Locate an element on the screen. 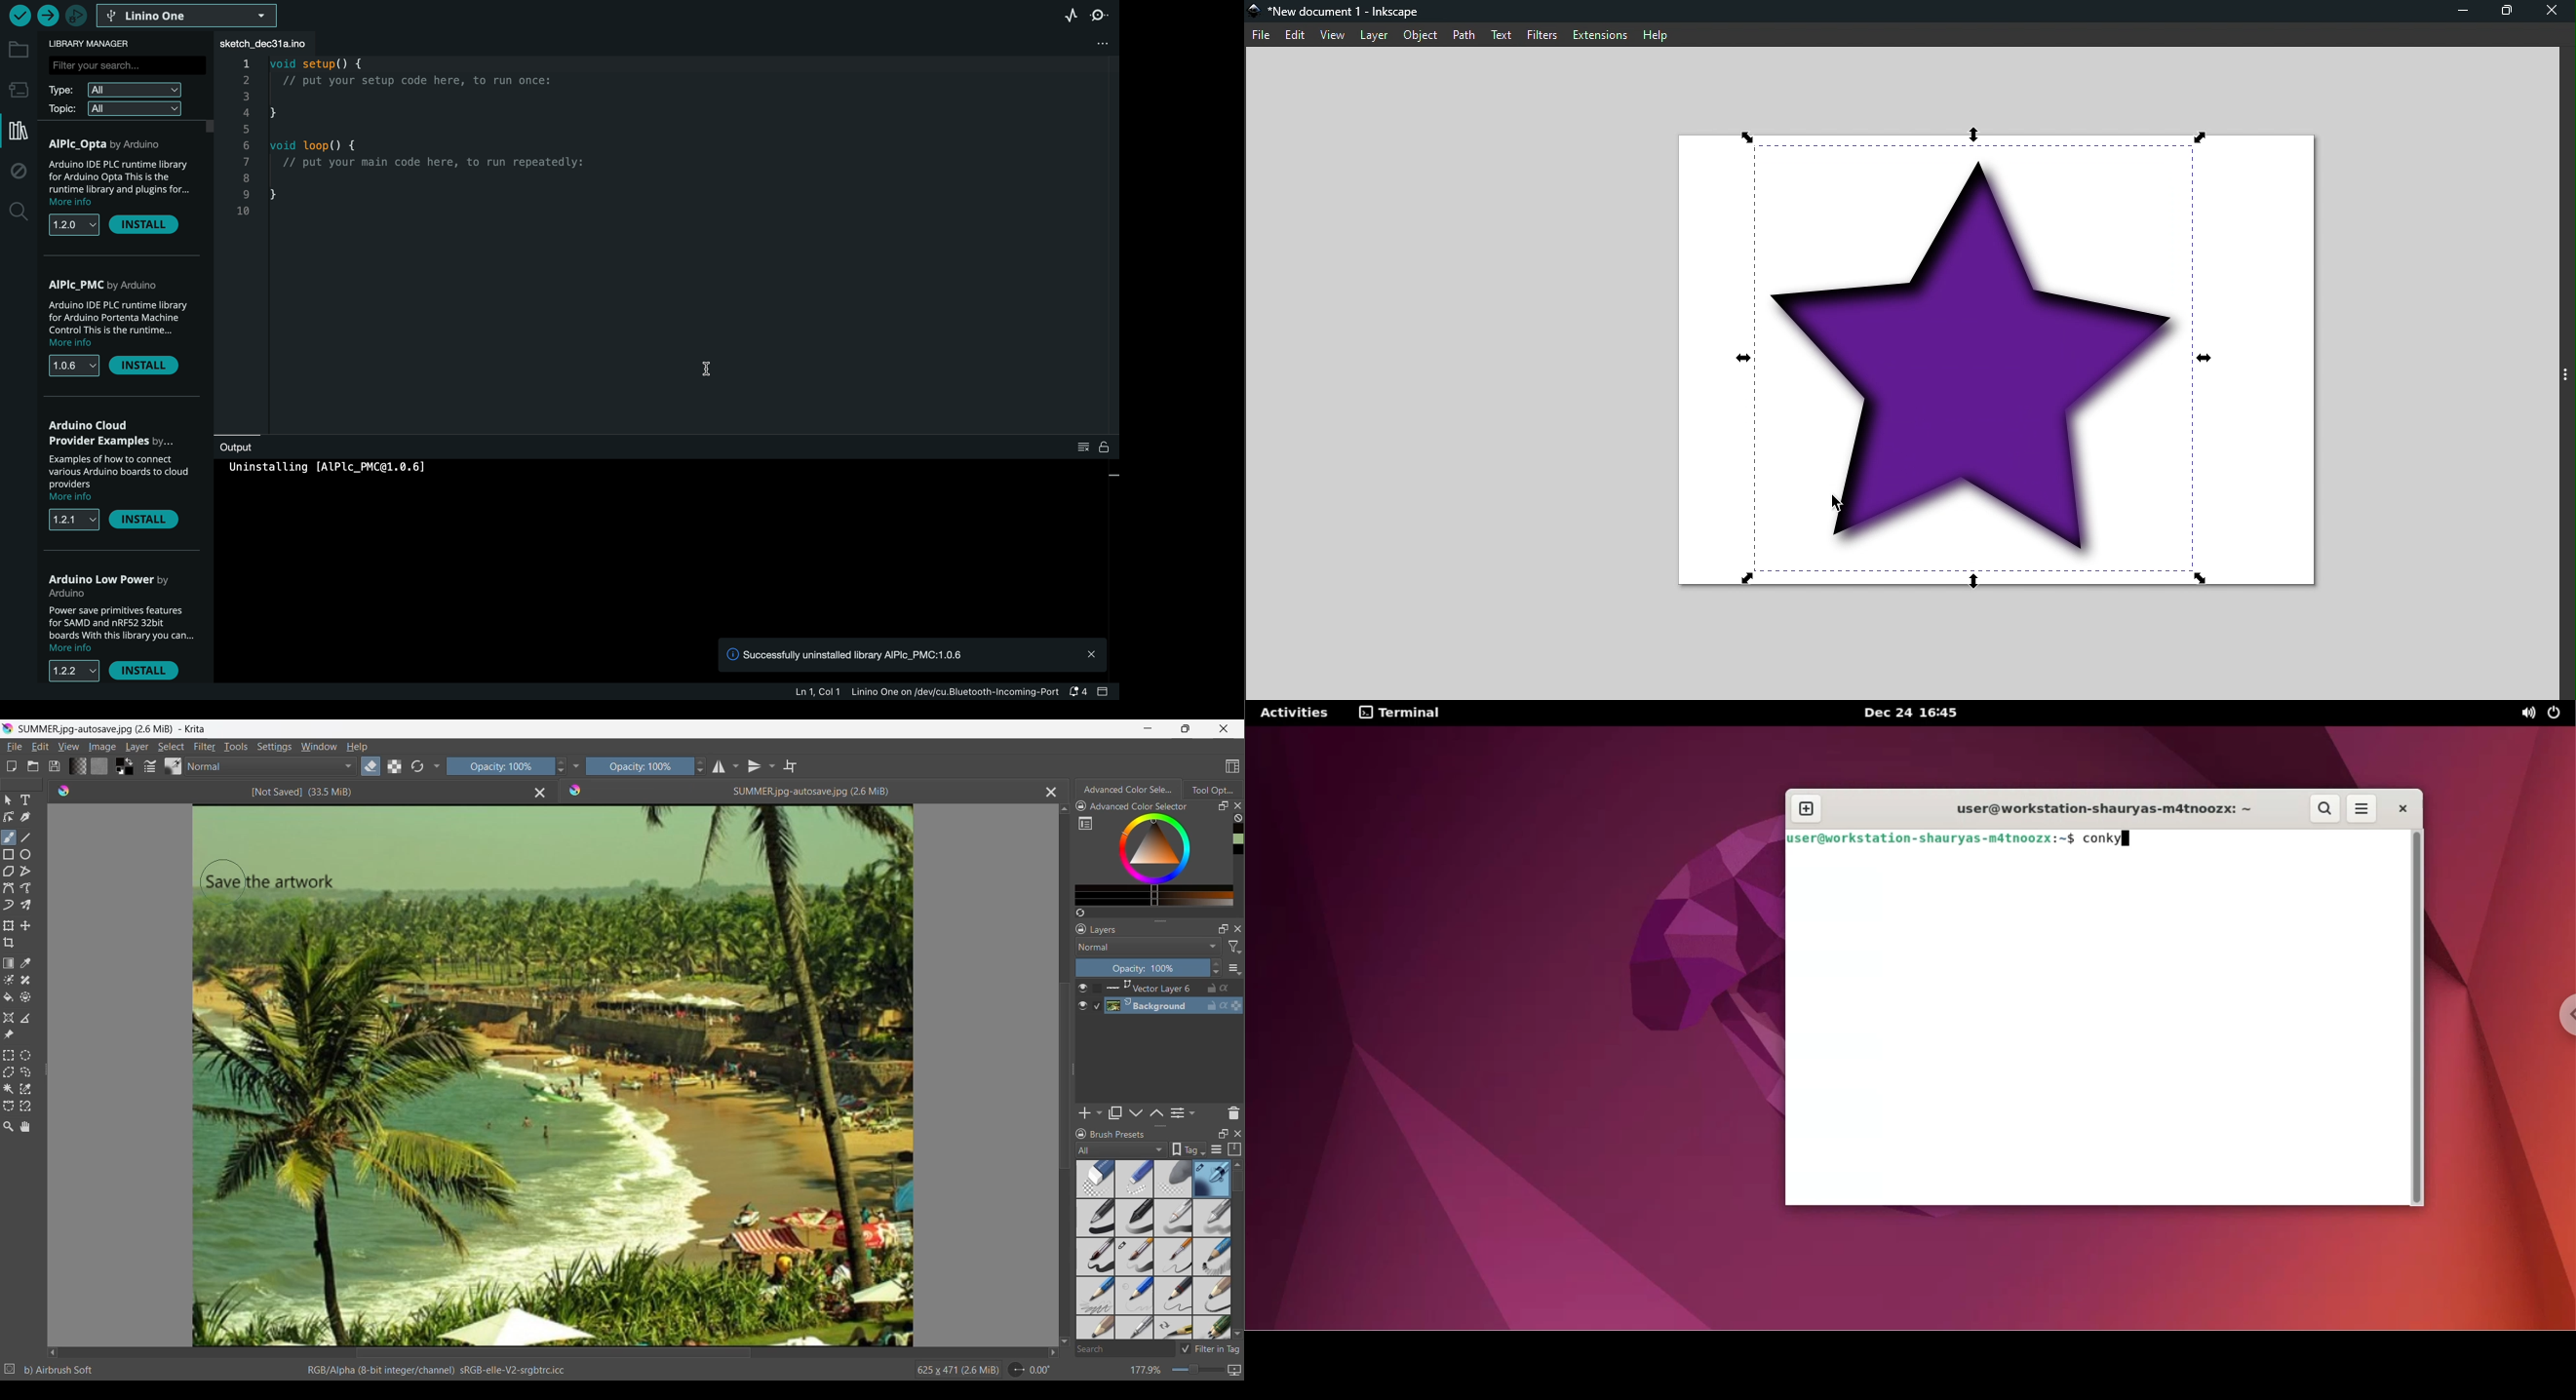  Normal is located at coordinates (271, 766).